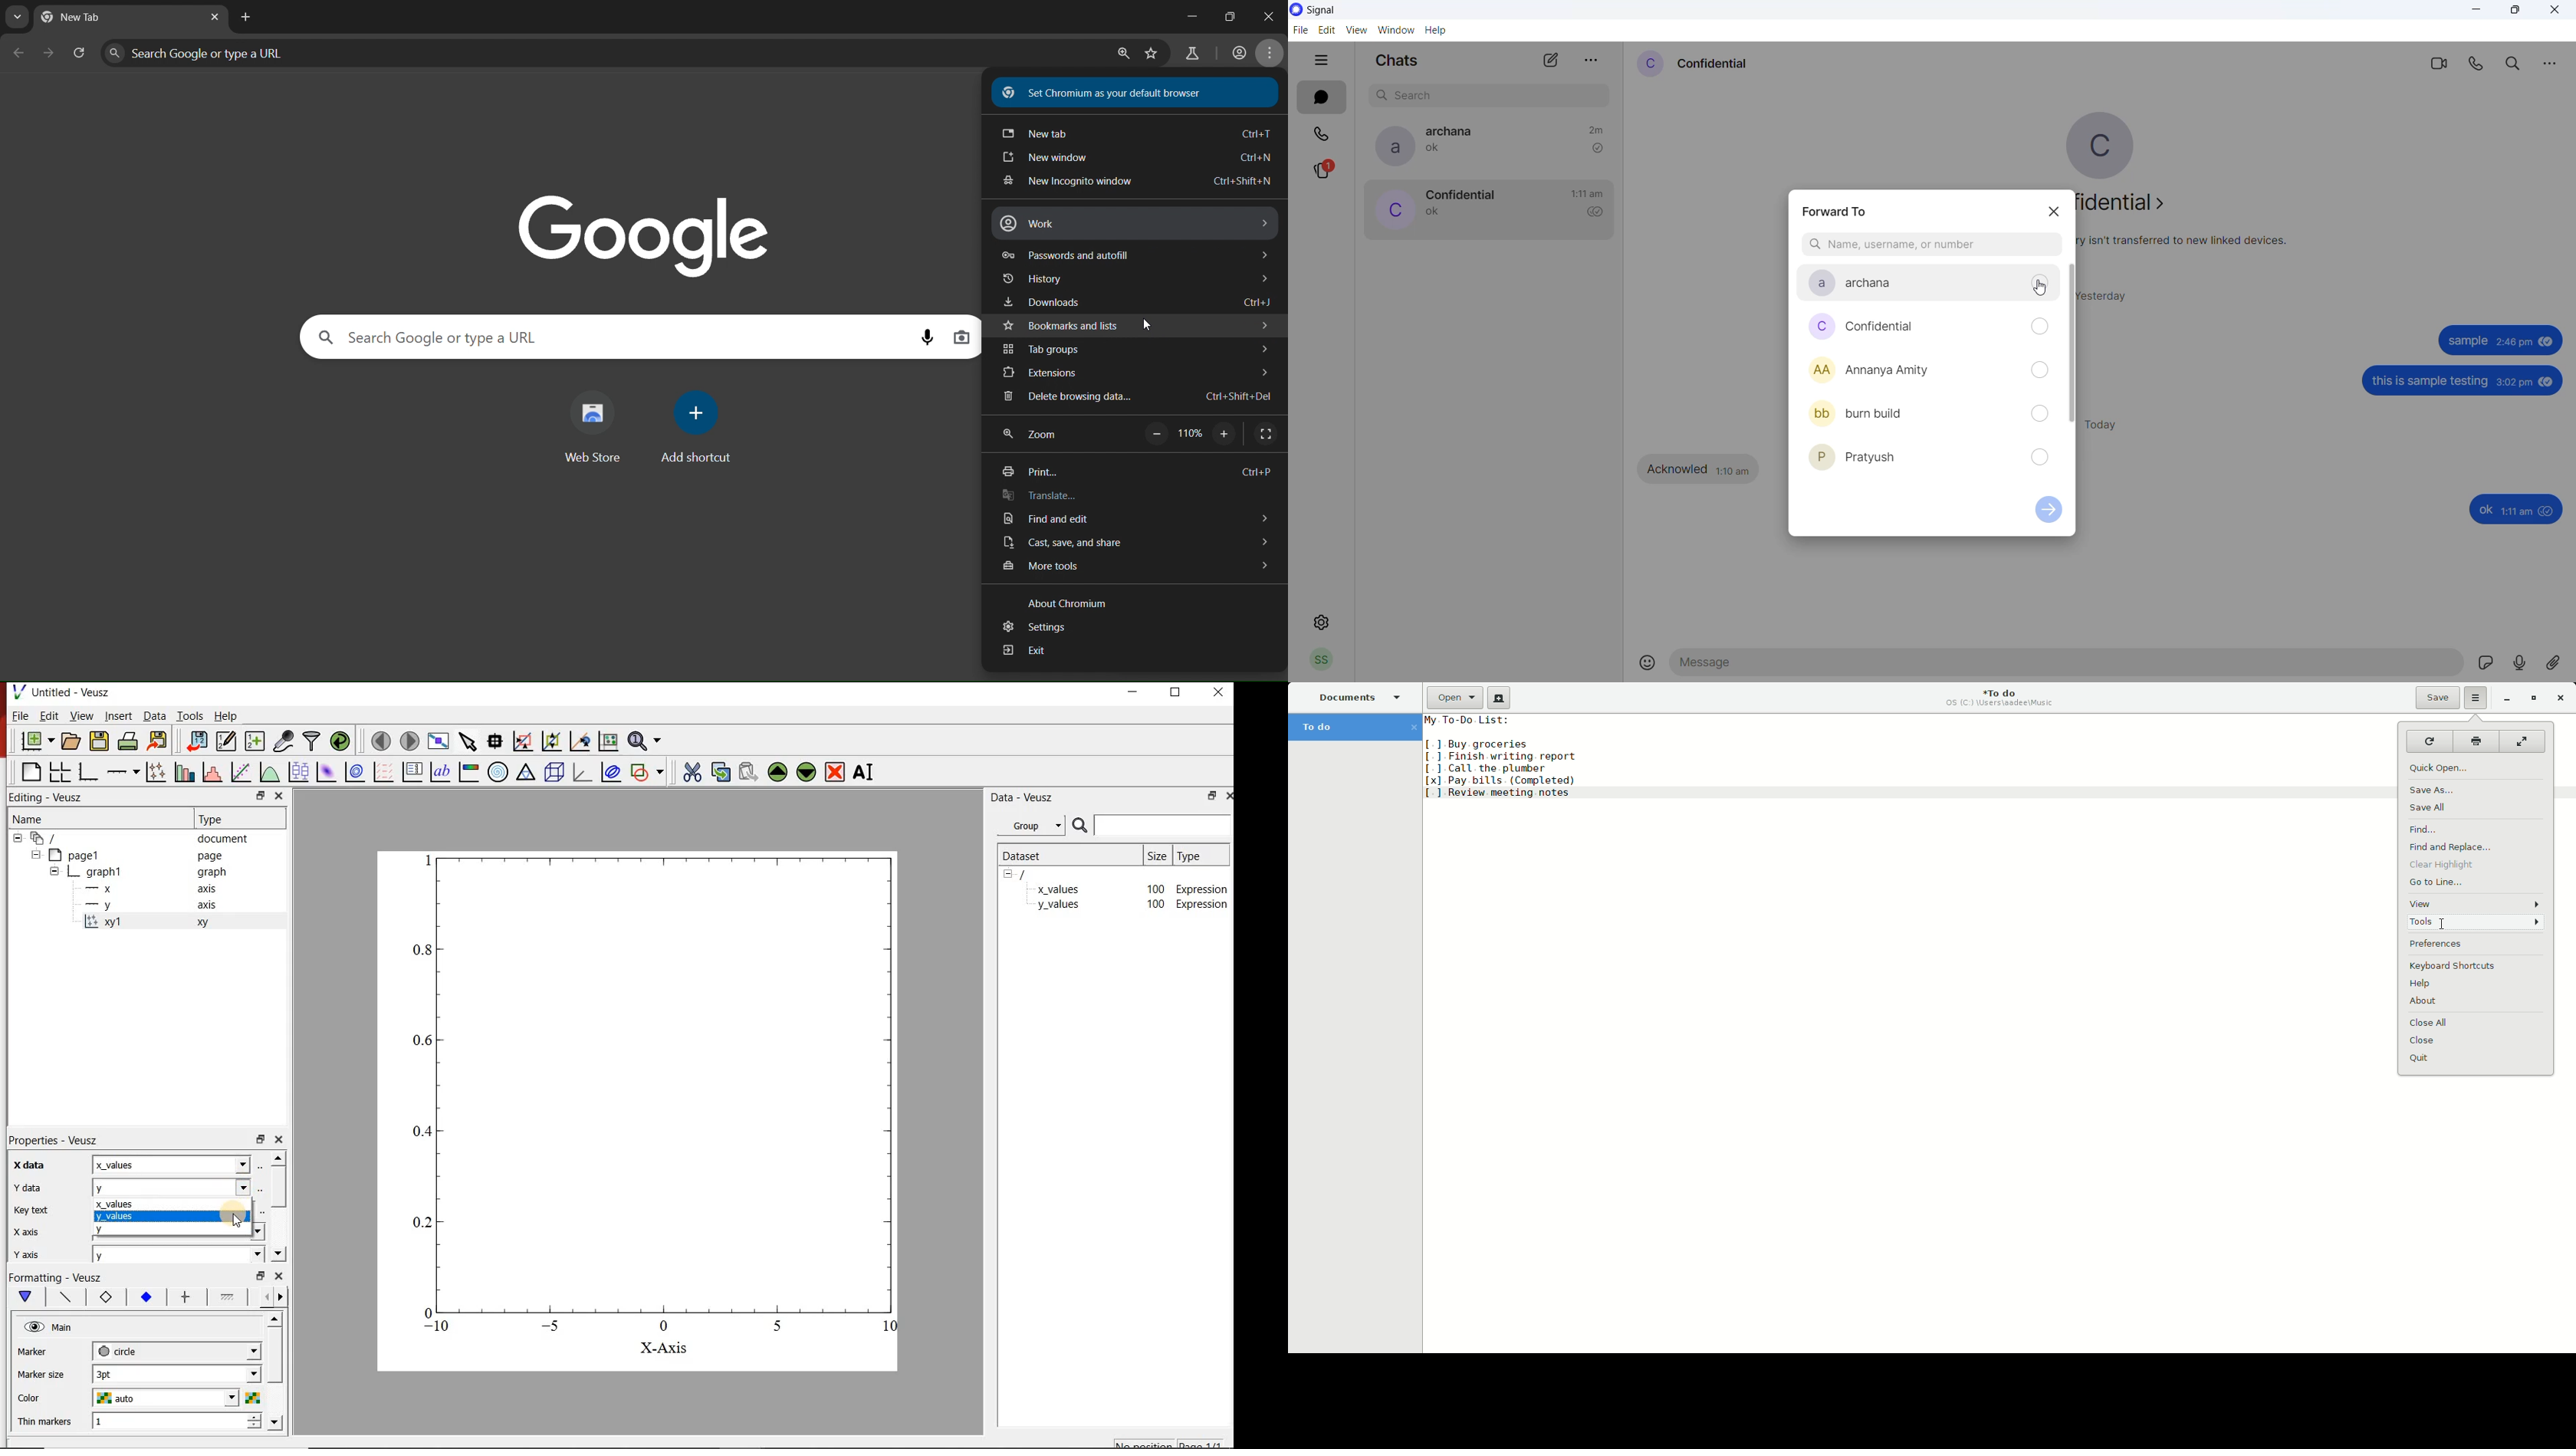 This screenshot has height=1456, width=2576. I want to click on forward dialog box heading, so click(1839, 208).